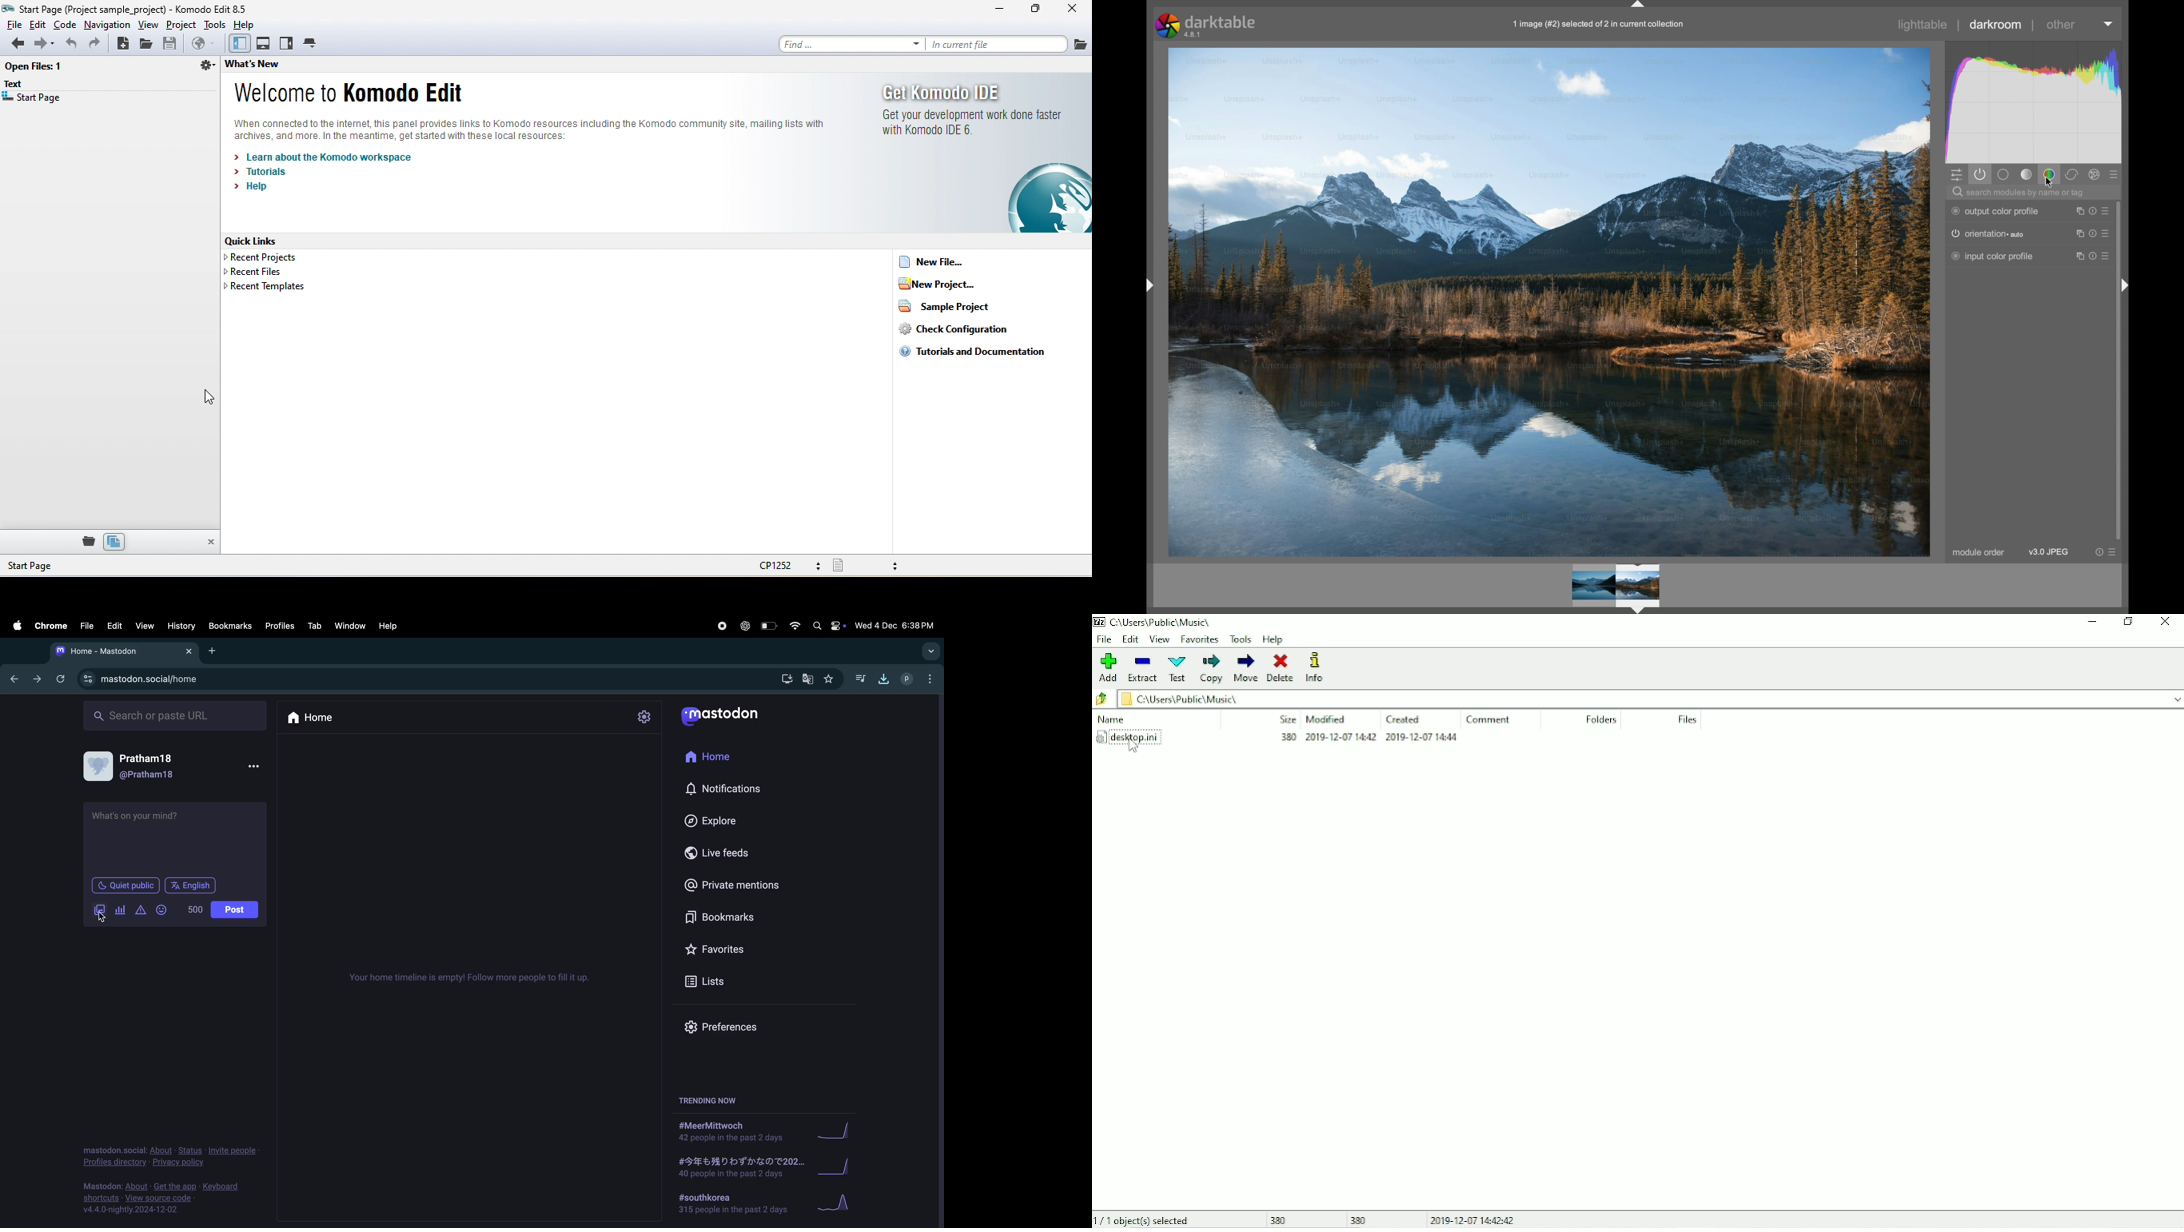  I want to click on post, so click(234, 909).